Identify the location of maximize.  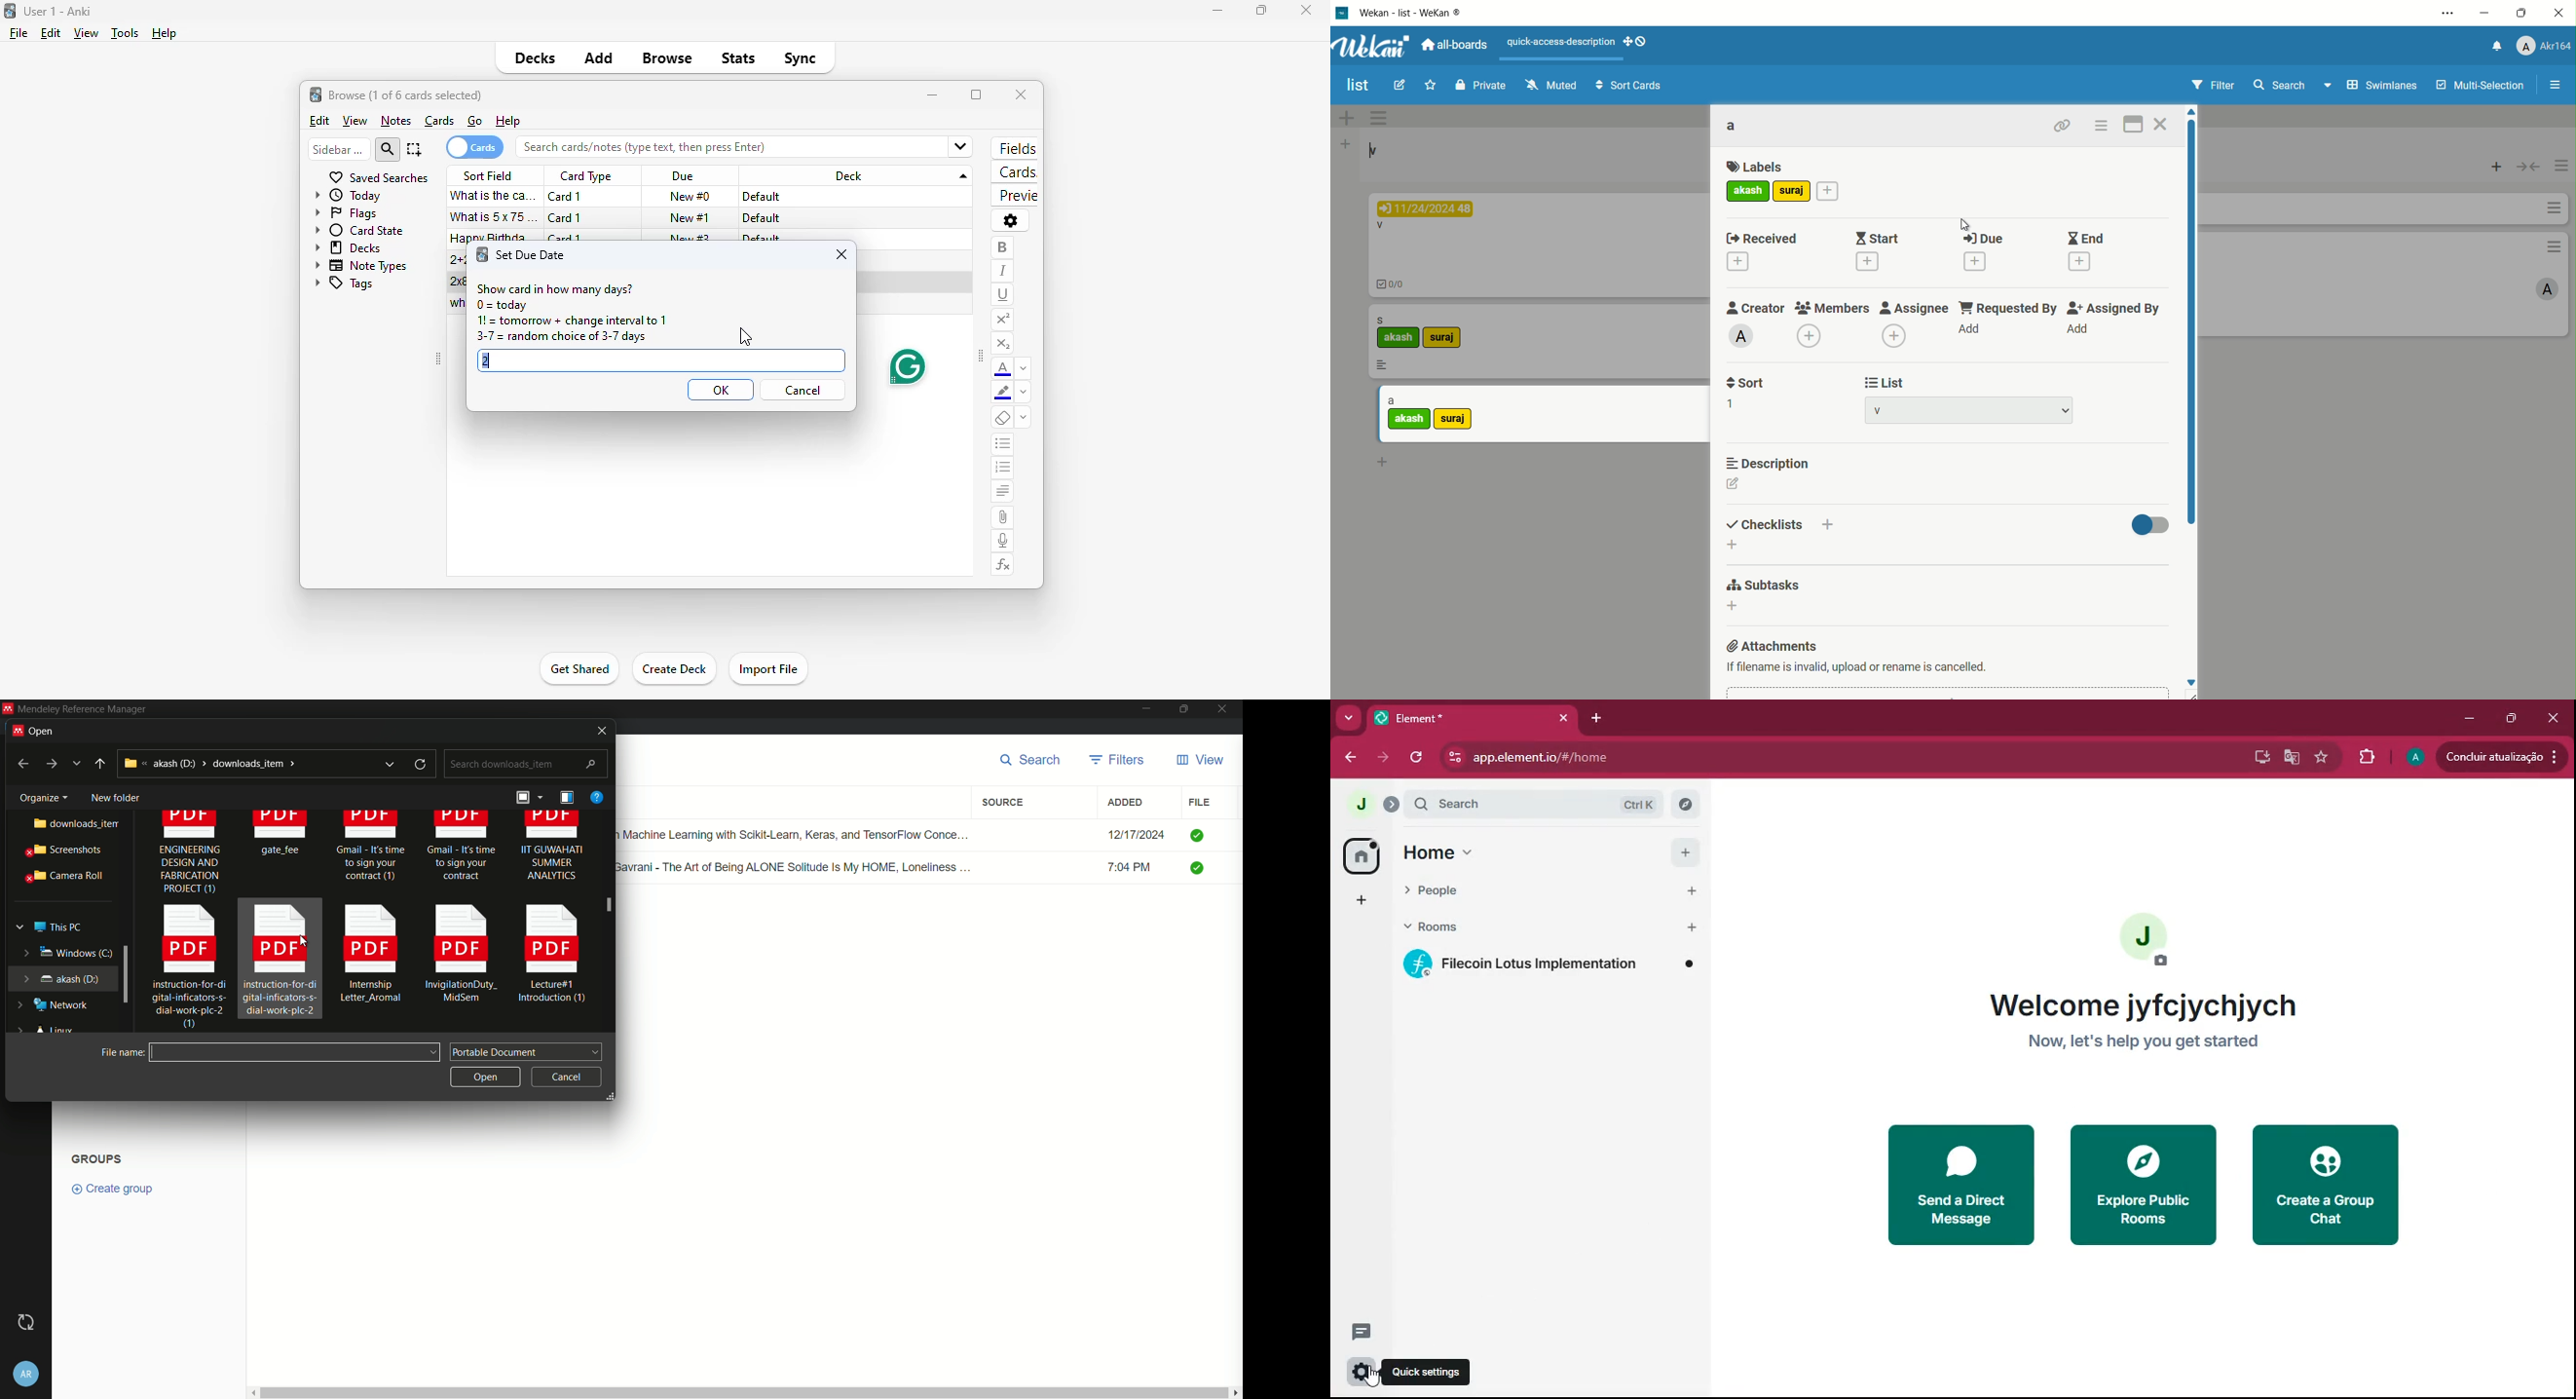
(976, 95).